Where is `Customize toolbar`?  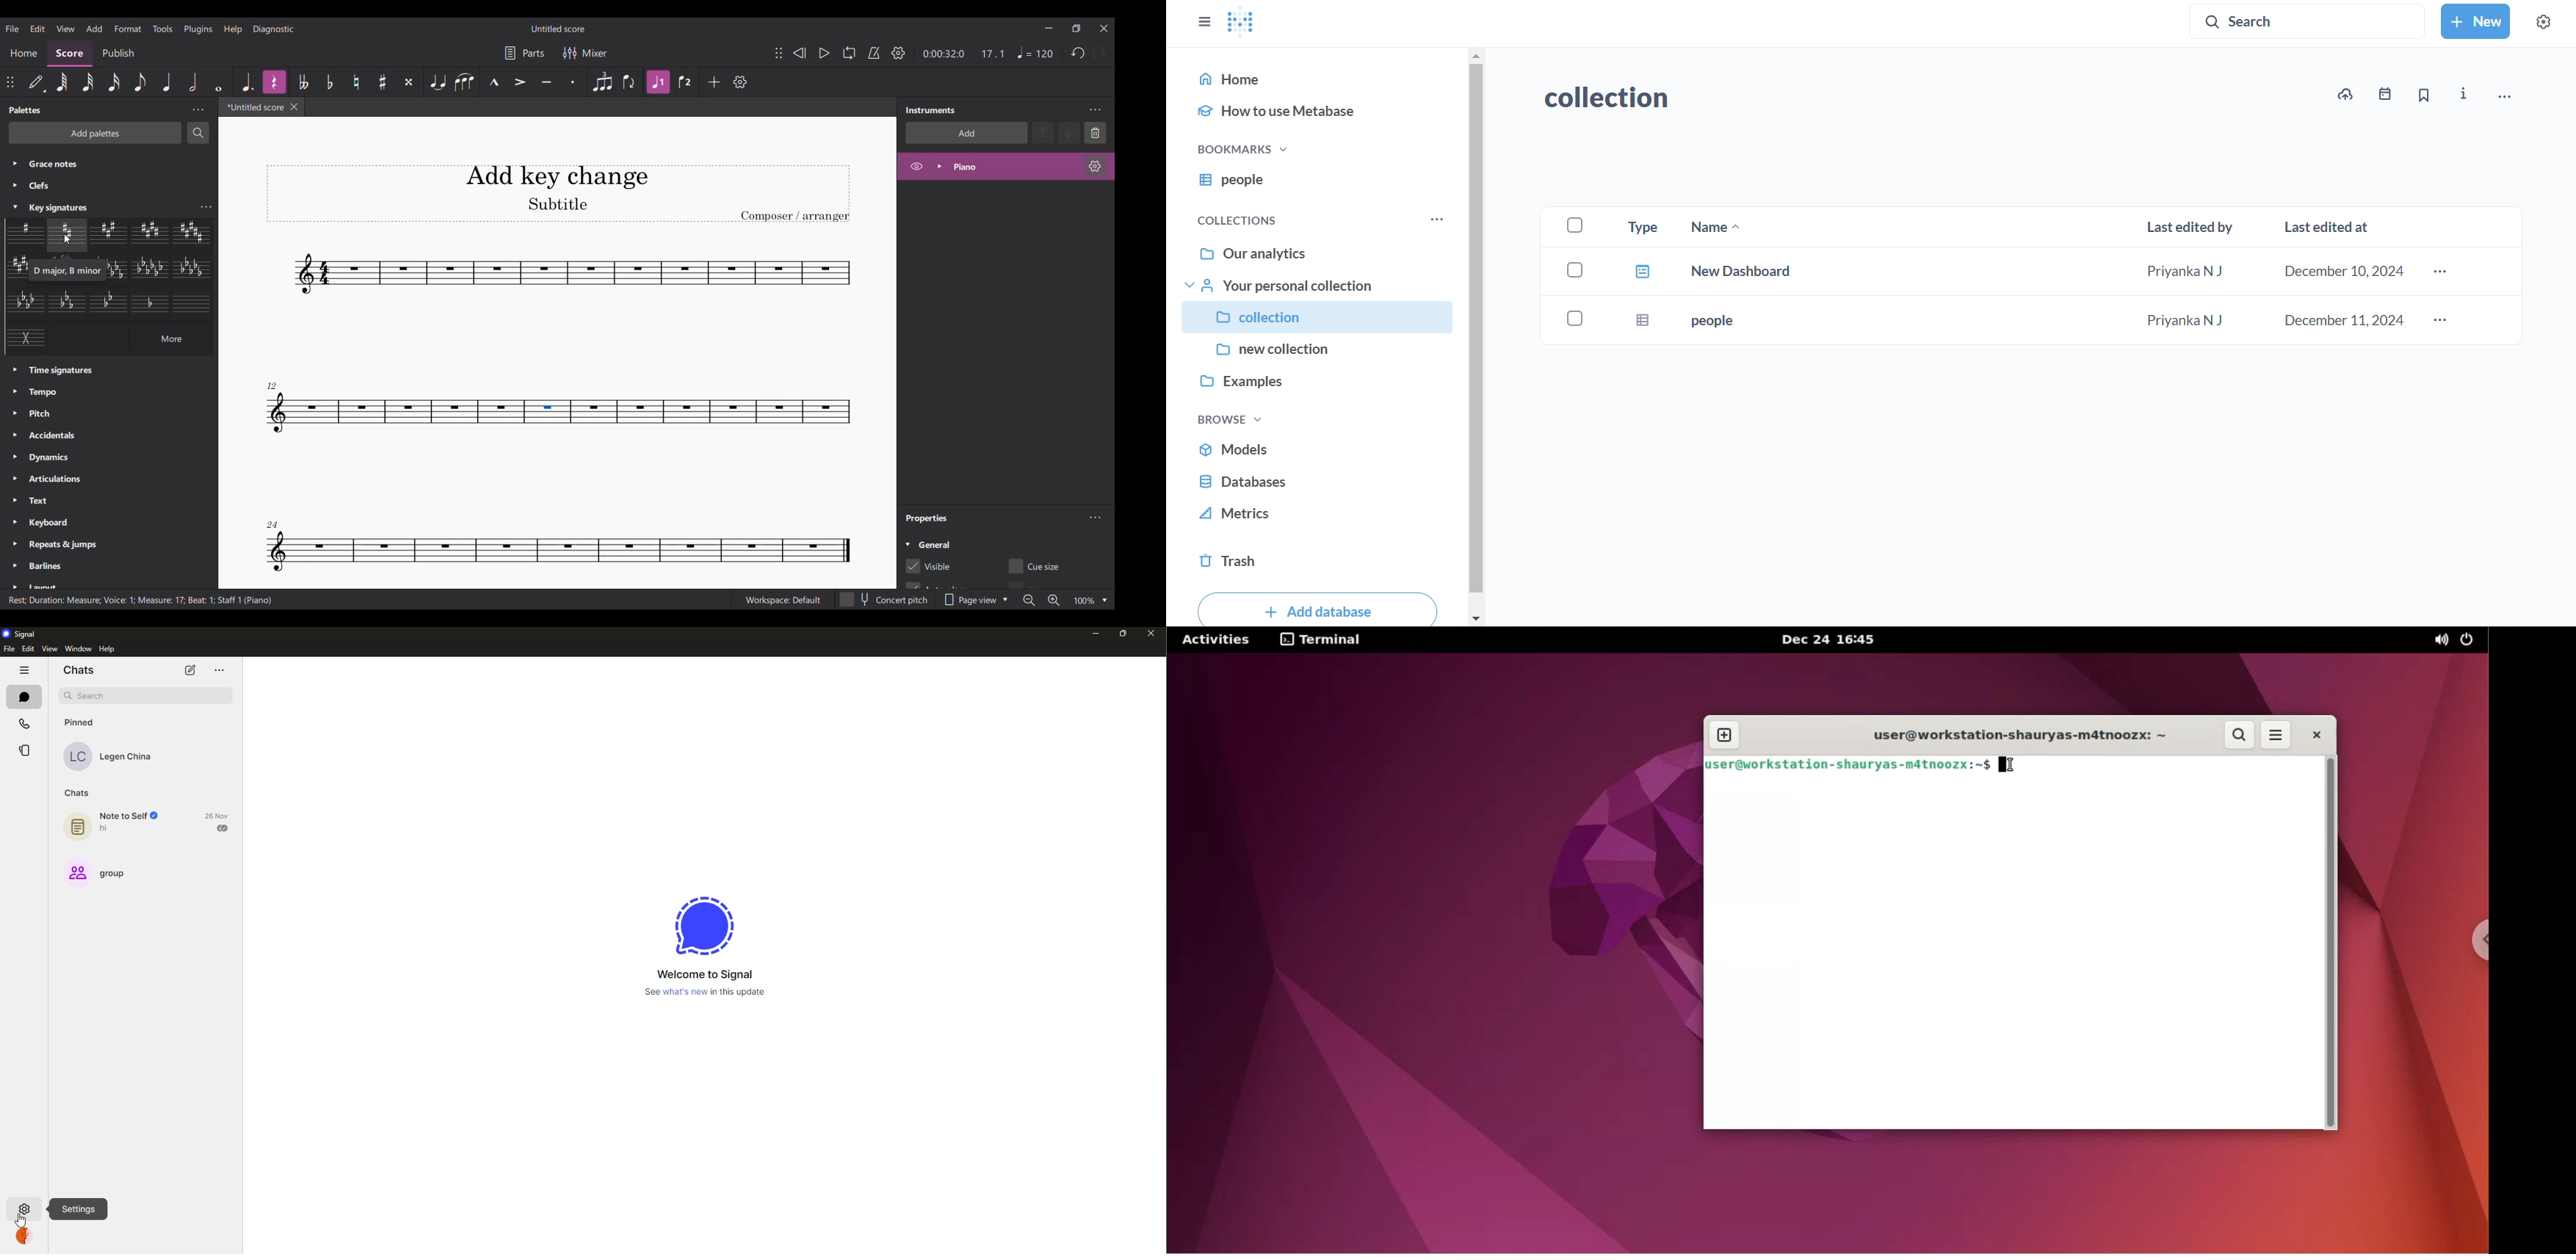 Customize toolbar is located at coordinates (740, 82).